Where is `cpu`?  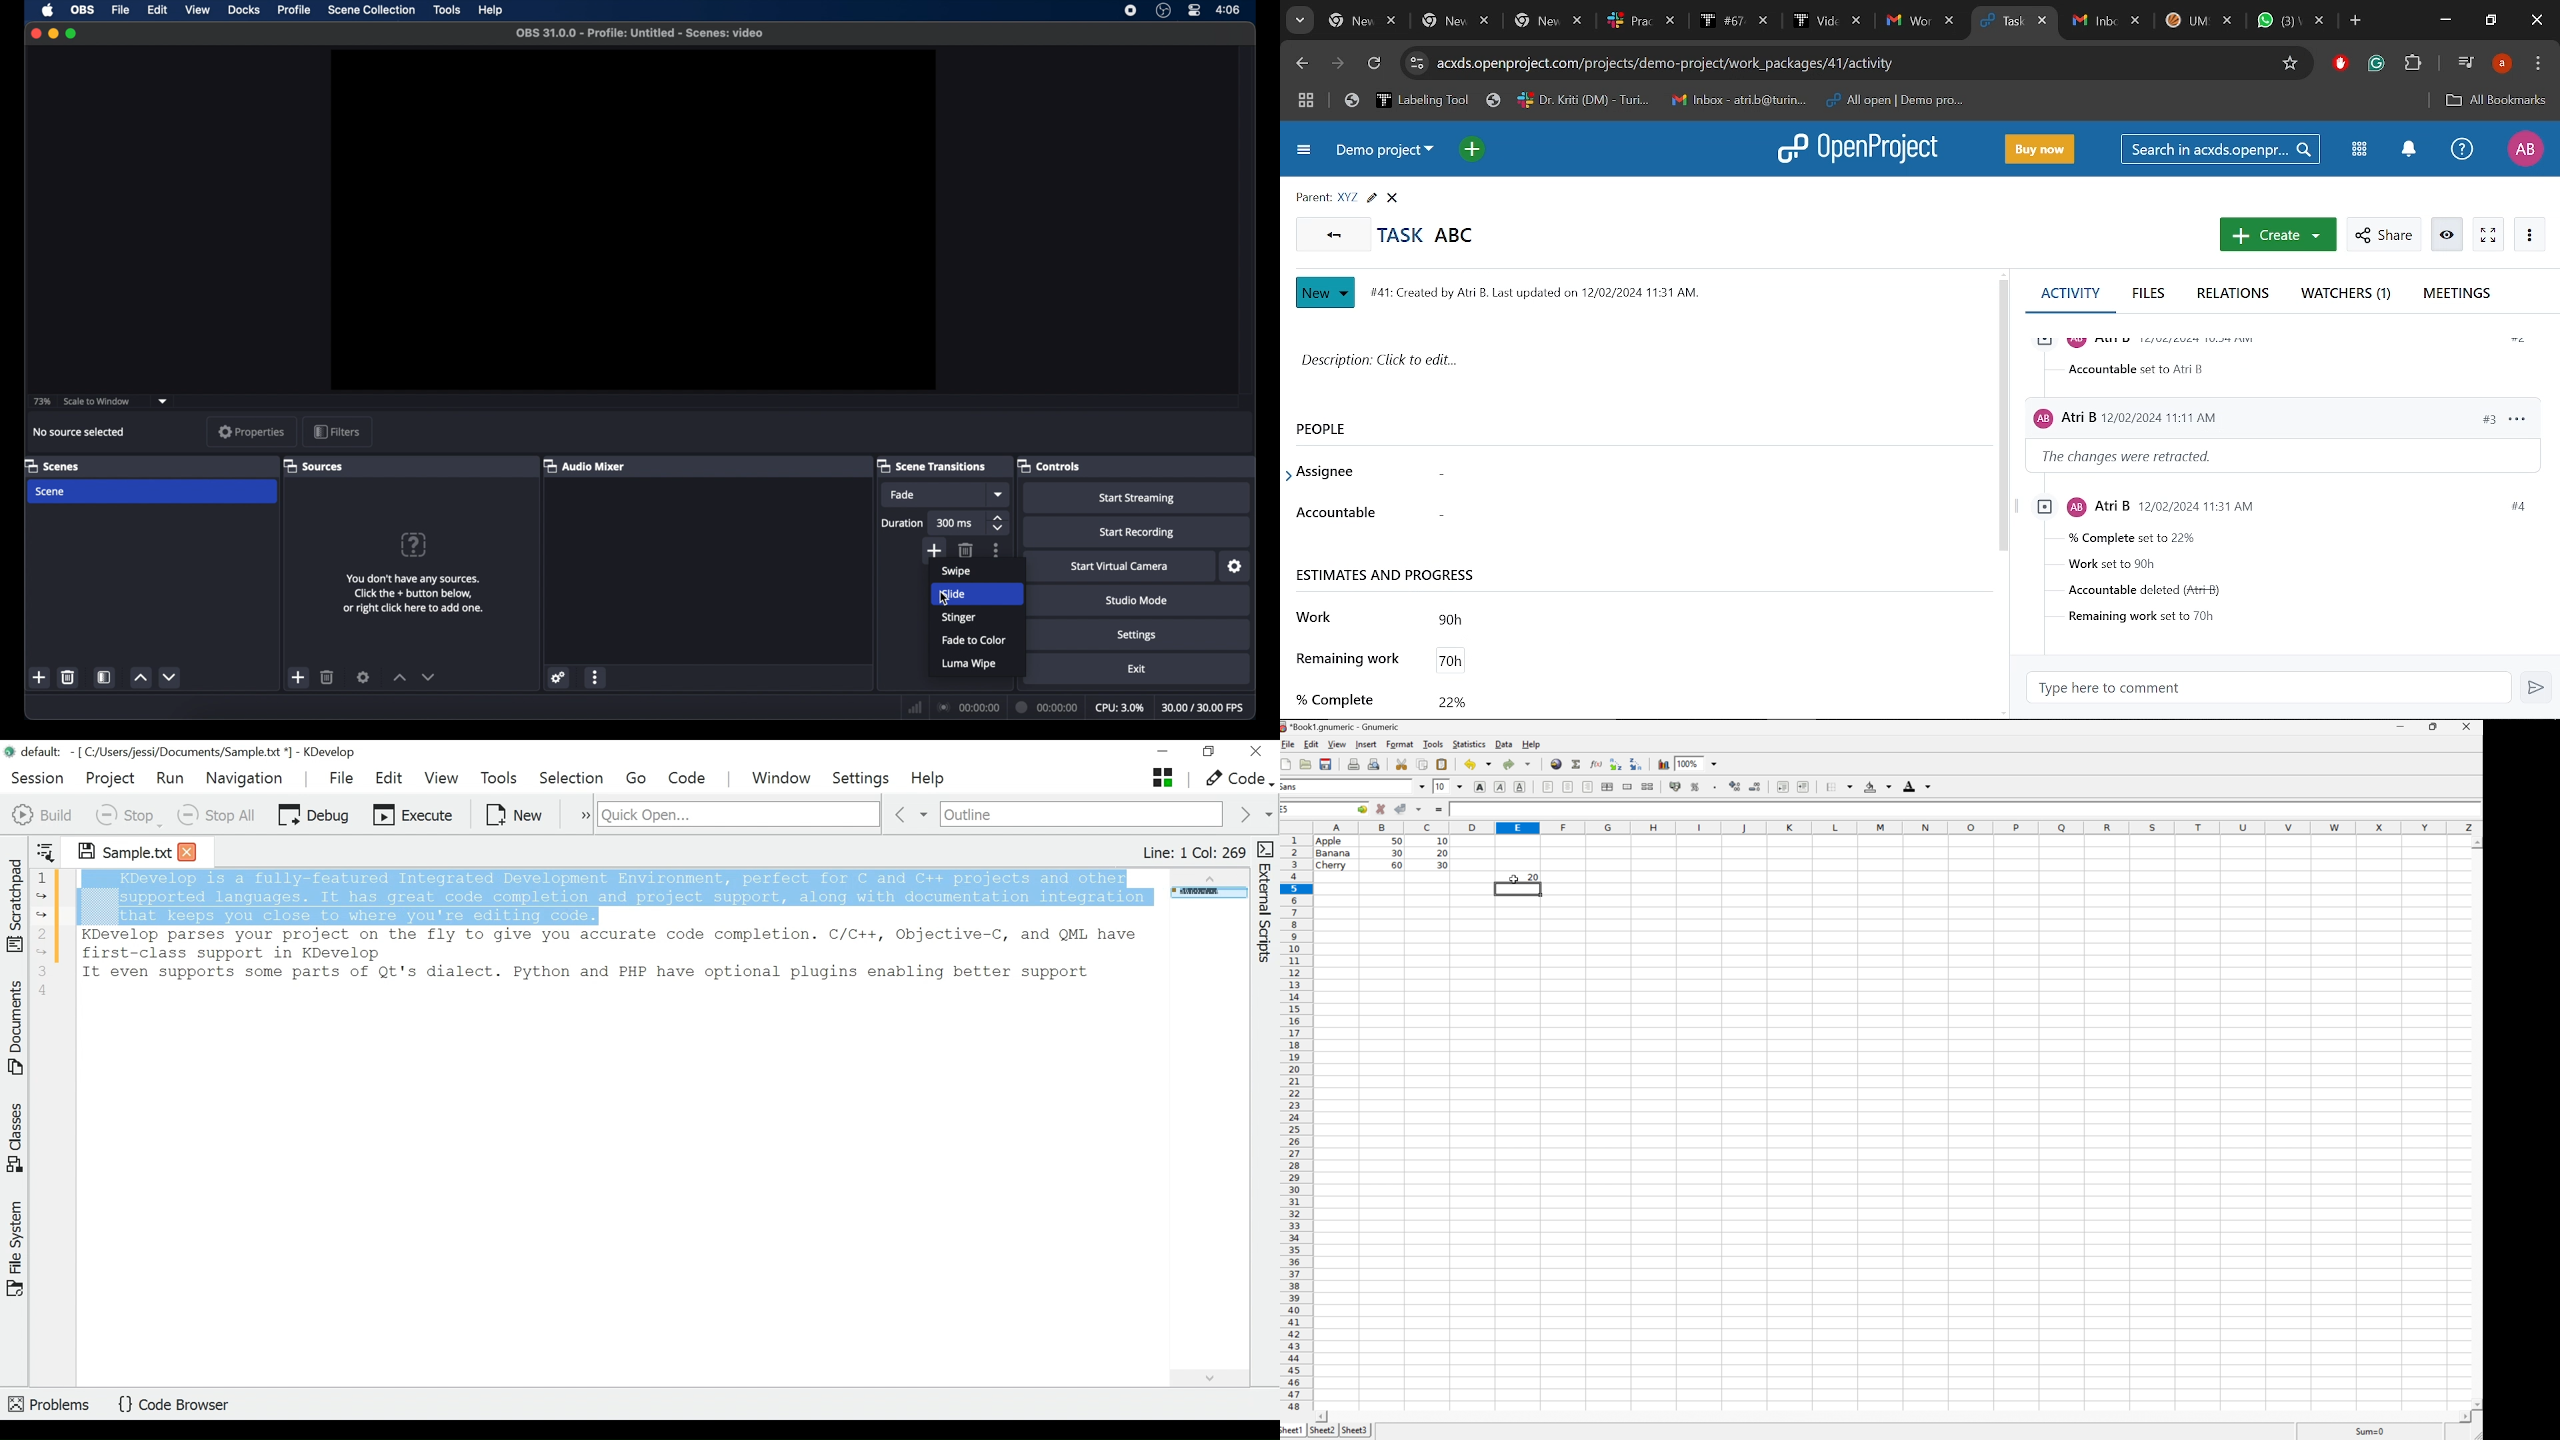 cpu is located at coordinates (1120, 707).